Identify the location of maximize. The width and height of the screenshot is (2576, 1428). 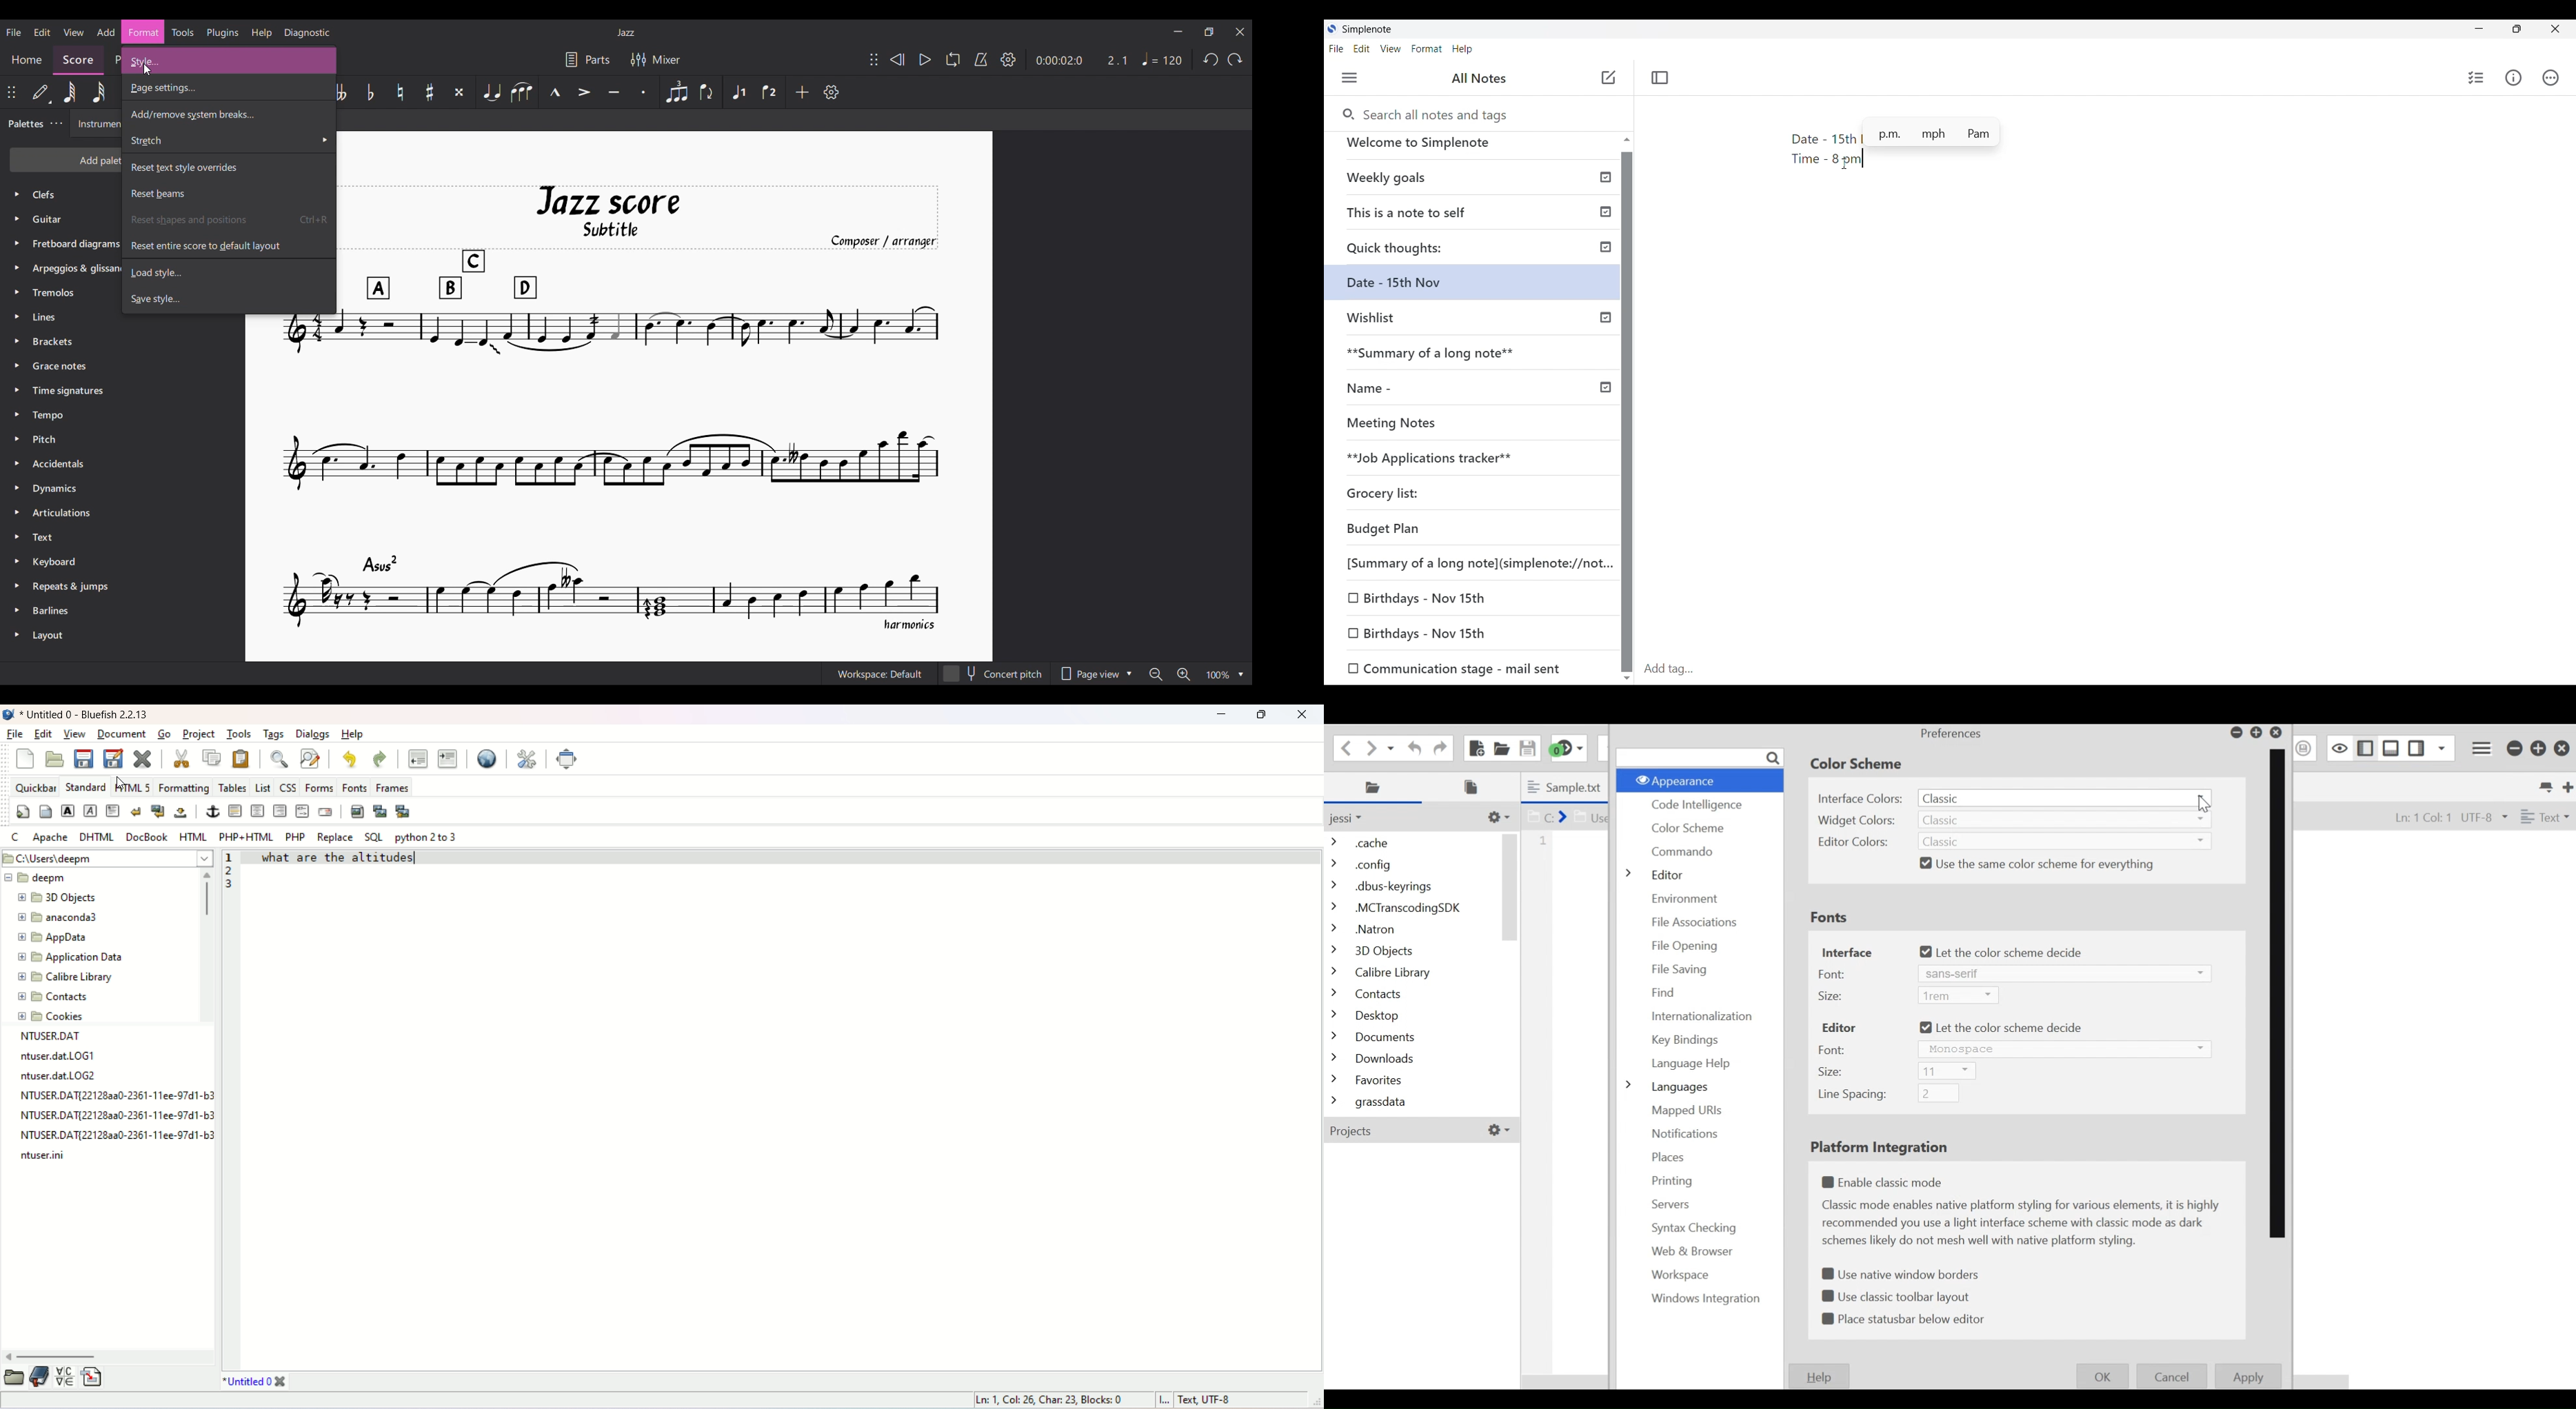
(1261, 716).